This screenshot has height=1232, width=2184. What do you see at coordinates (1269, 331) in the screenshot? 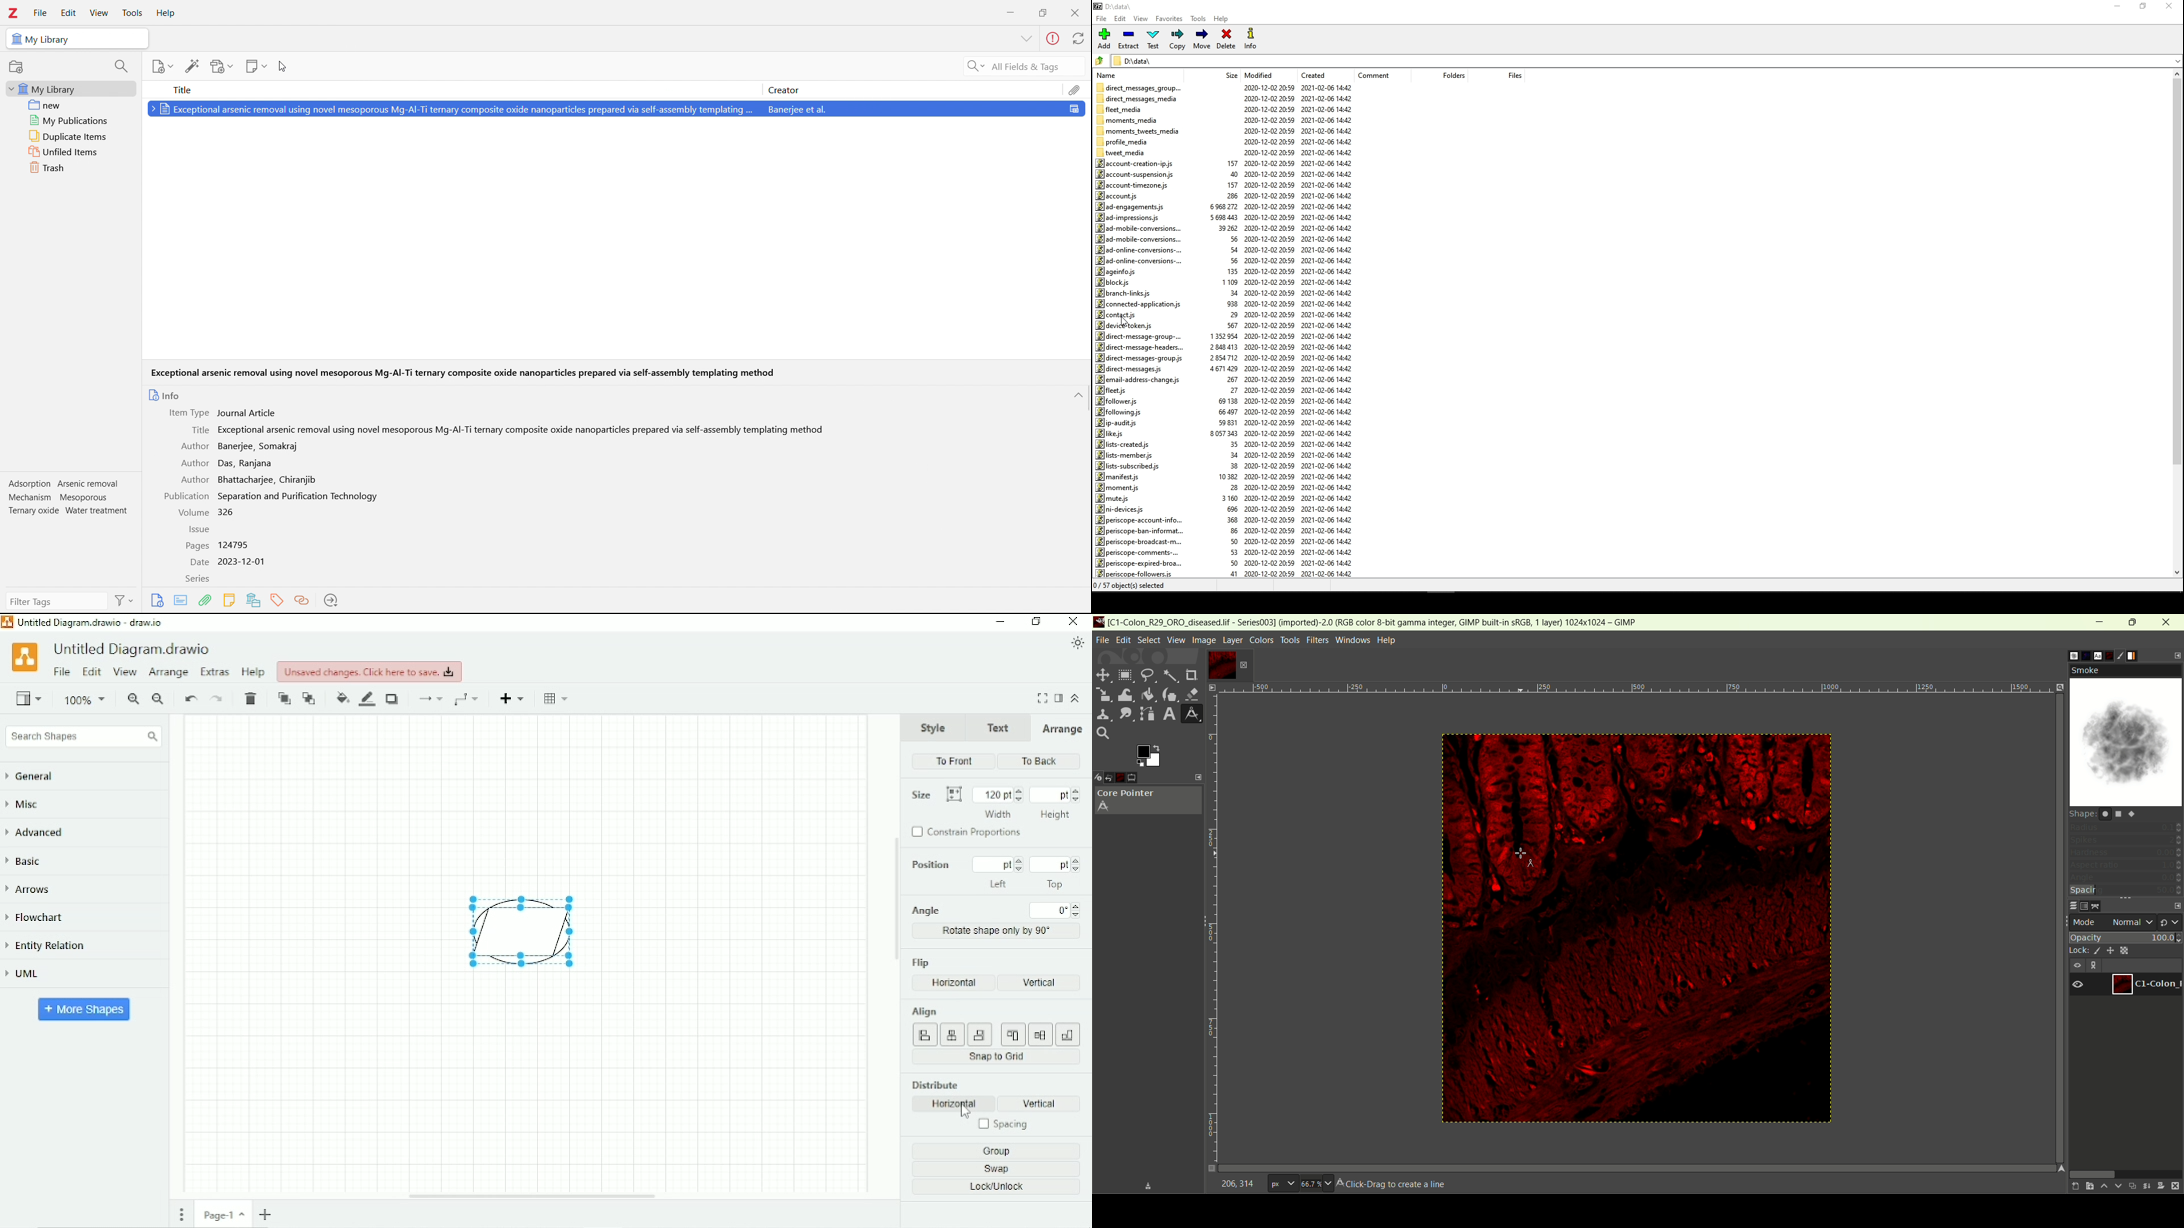
I see `Modified date and time` at bounding box center [1269, 331].